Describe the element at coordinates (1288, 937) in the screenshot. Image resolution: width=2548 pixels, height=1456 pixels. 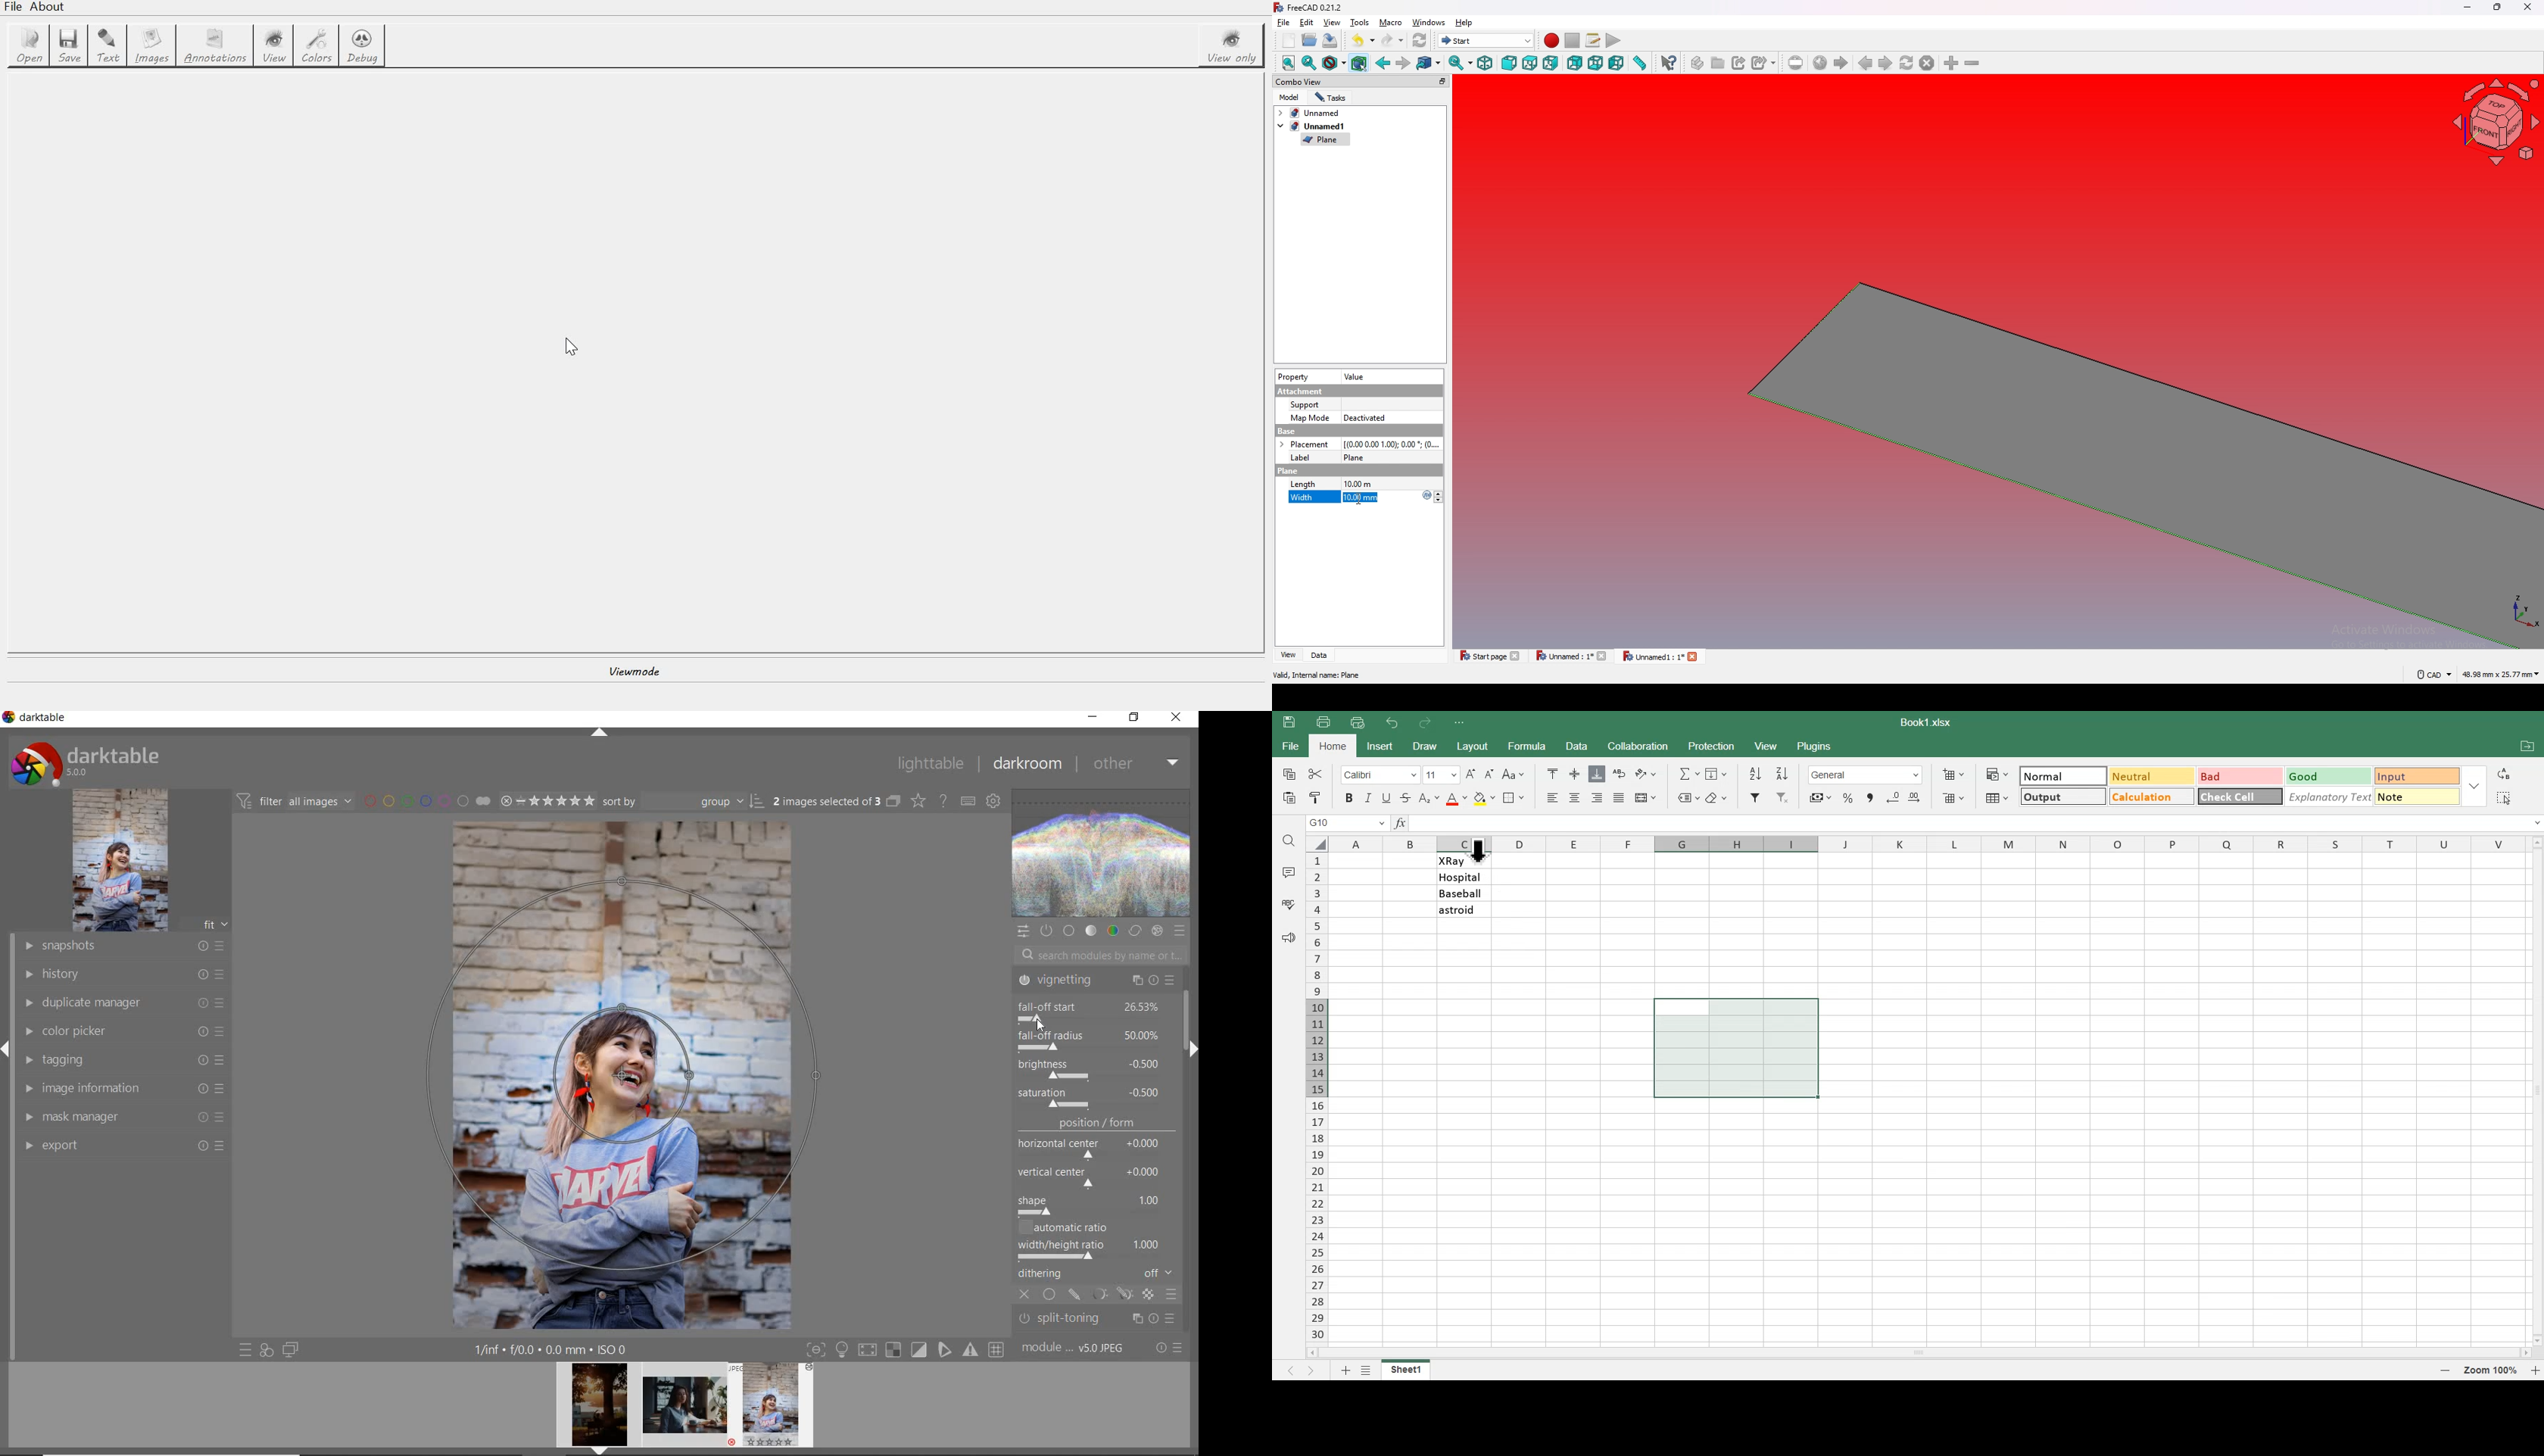
I see `Sound` at that location.